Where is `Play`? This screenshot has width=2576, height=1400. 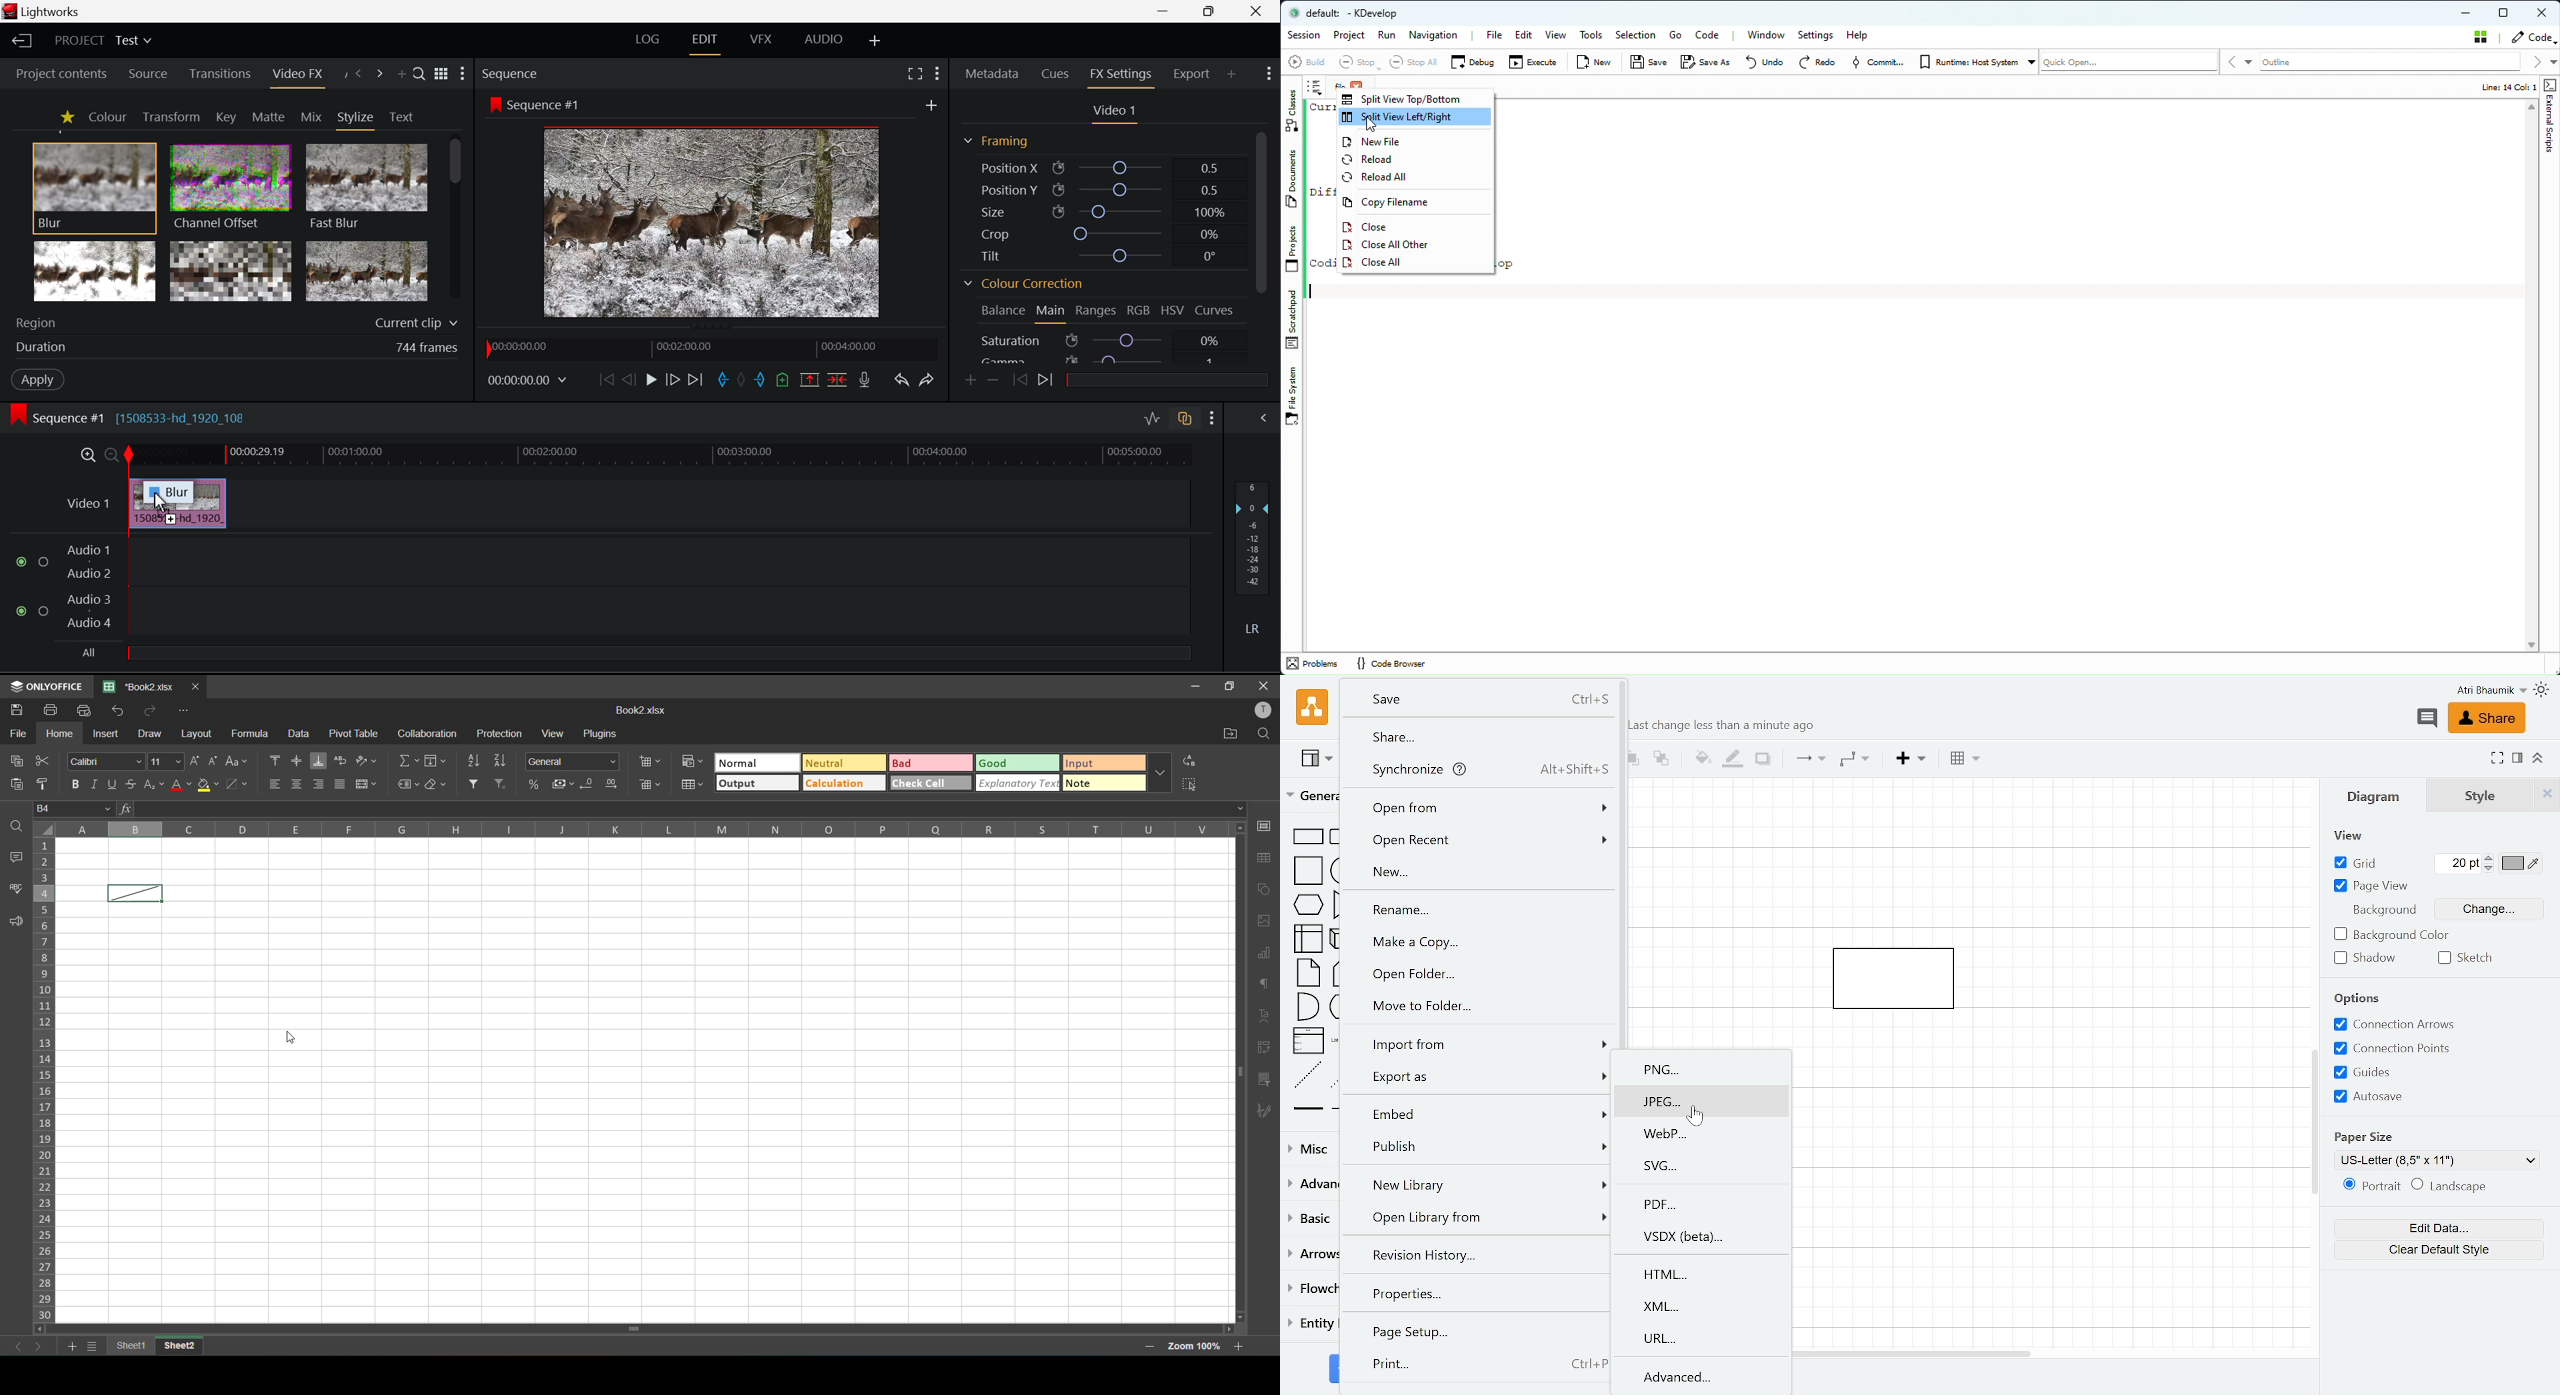
Play is located at coordinates (649, 380).